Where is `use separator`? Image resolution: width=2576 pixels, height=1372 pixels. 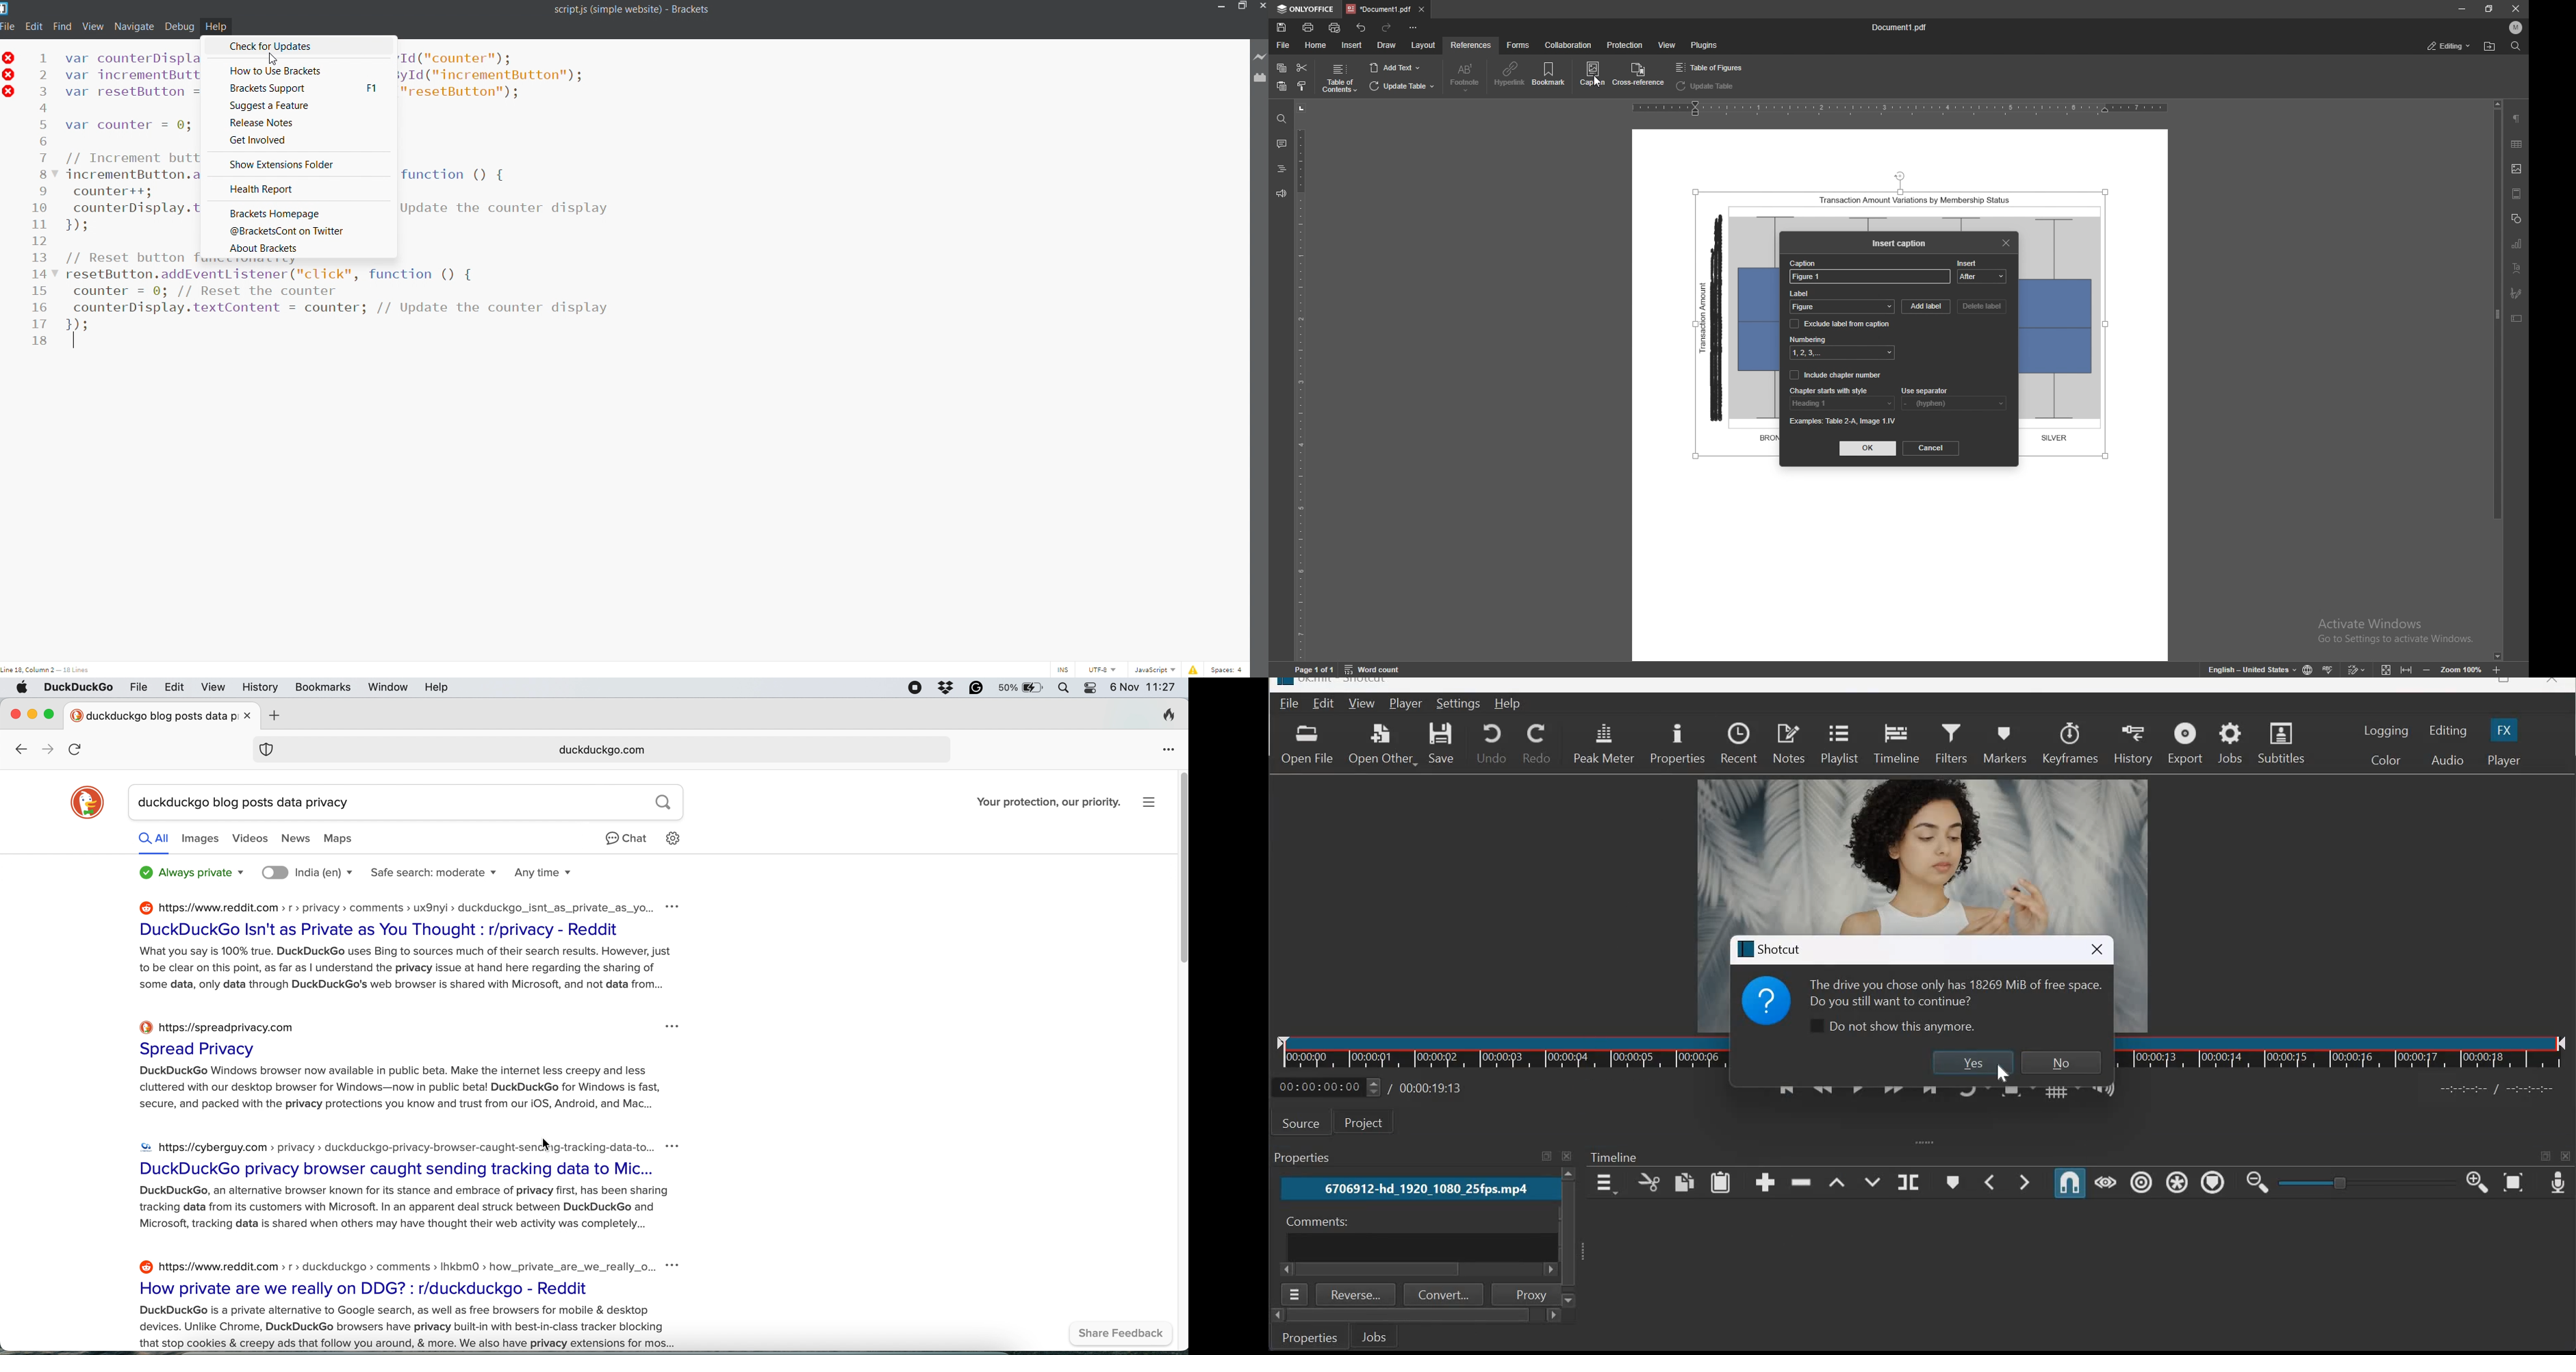
use separator is located at coordinates (1926, 391).